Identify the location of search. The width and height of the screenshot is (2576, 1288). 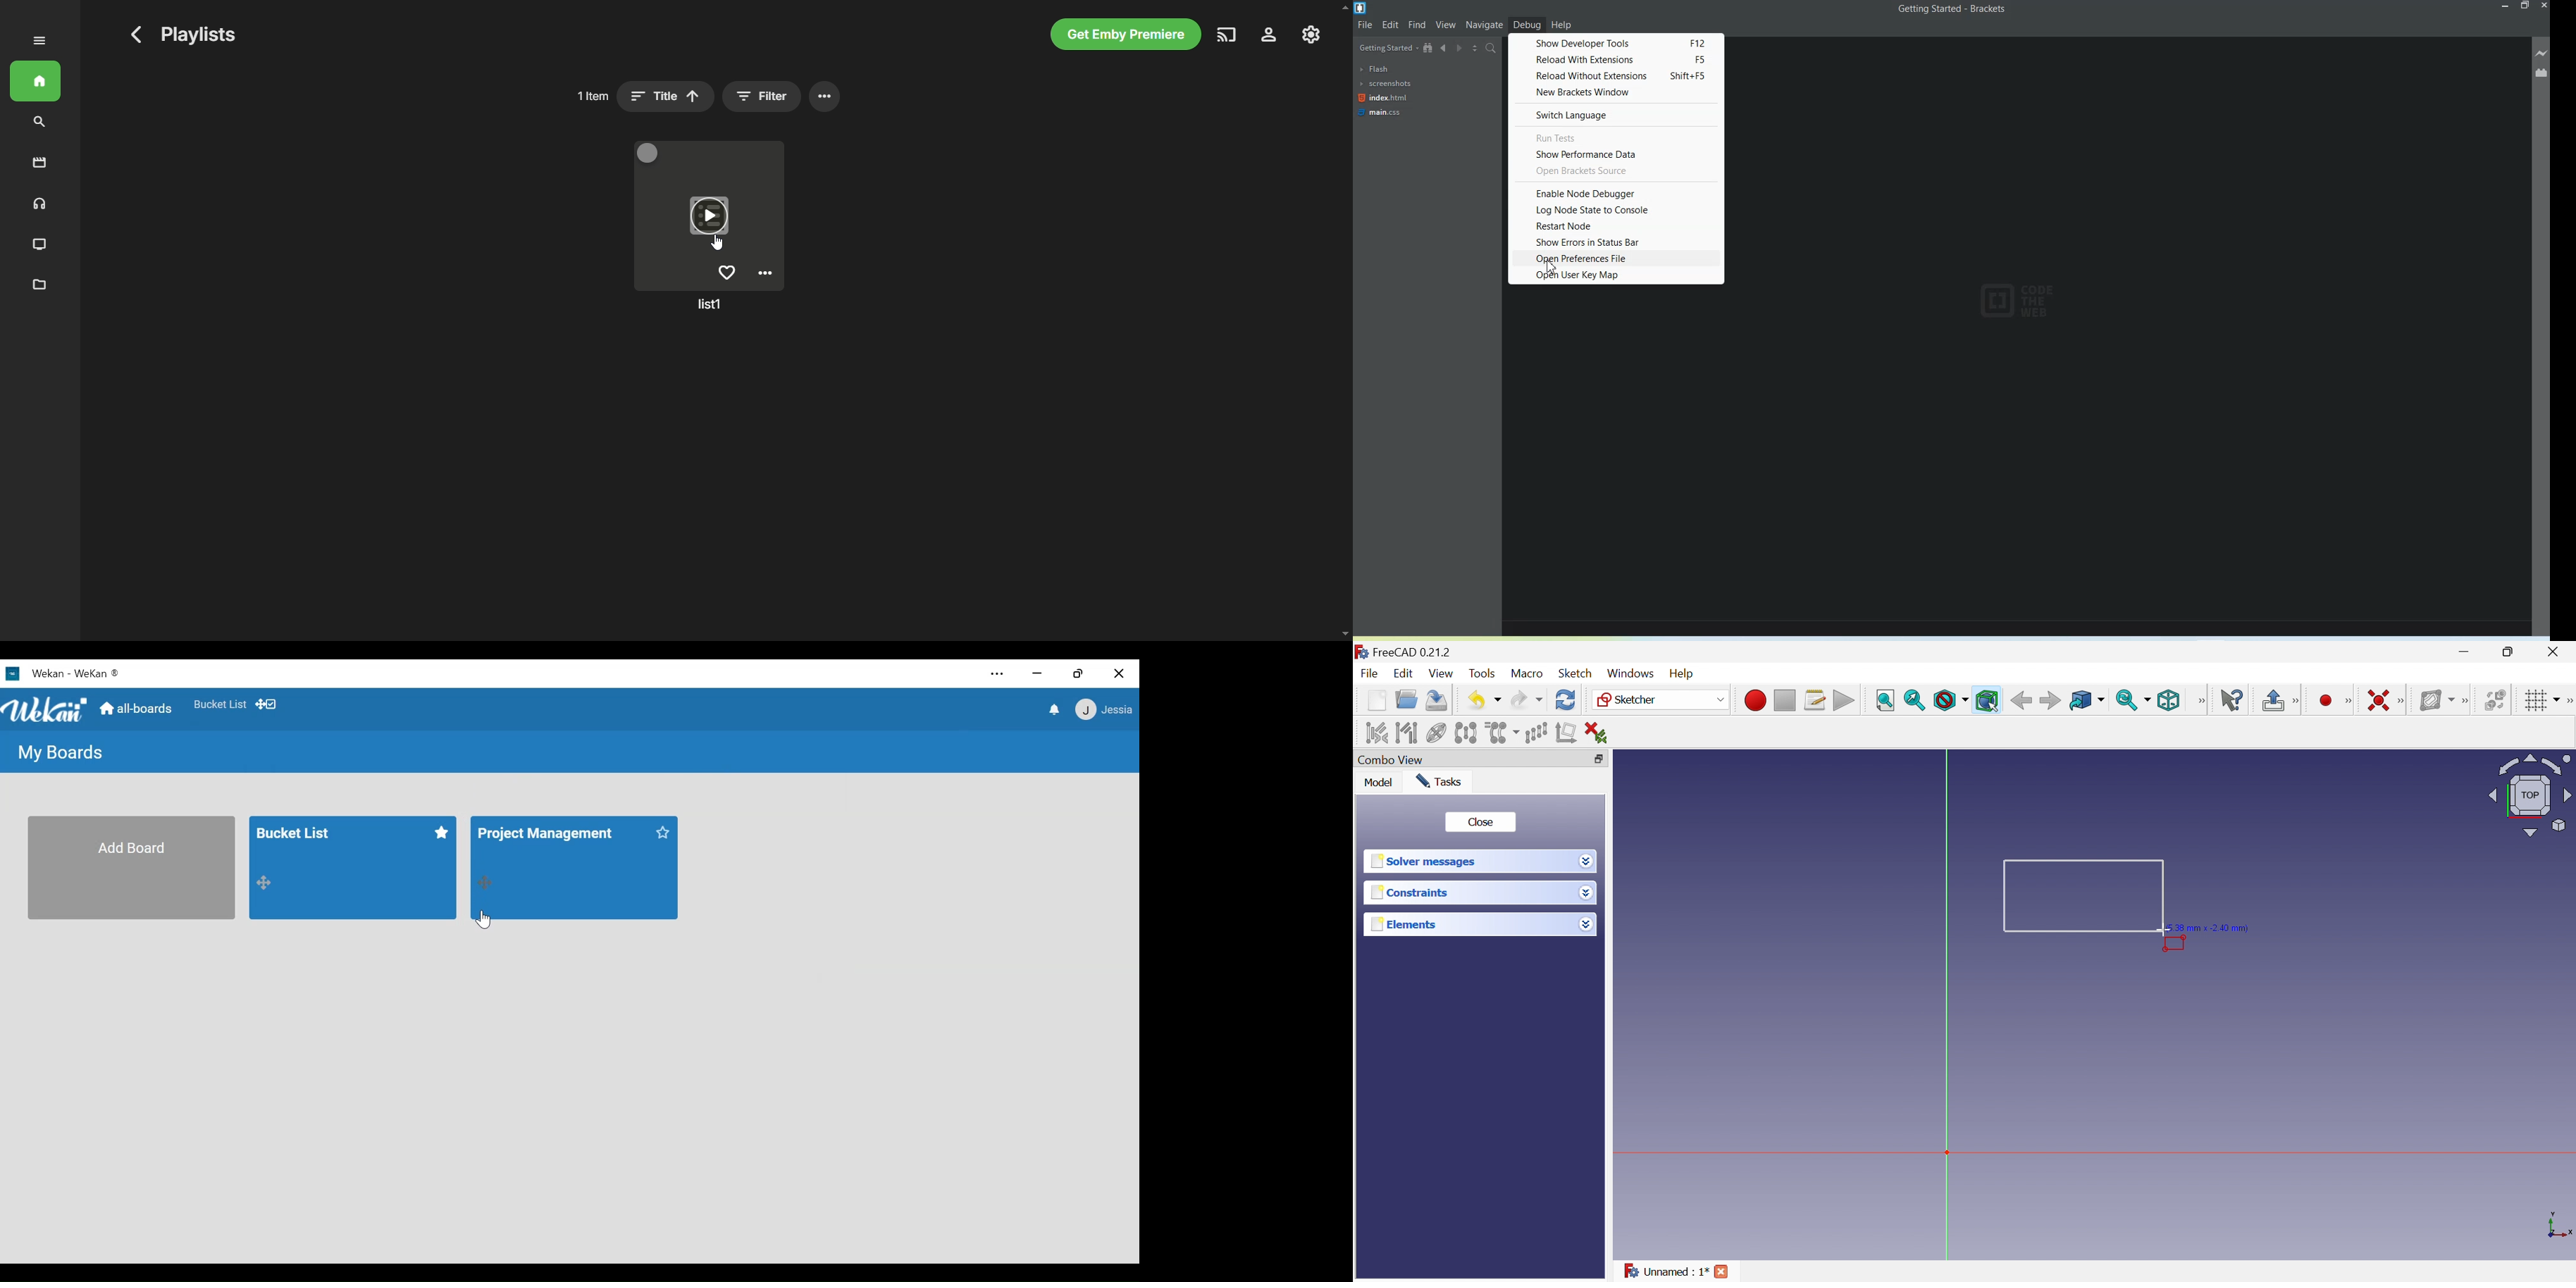
(39, 123).